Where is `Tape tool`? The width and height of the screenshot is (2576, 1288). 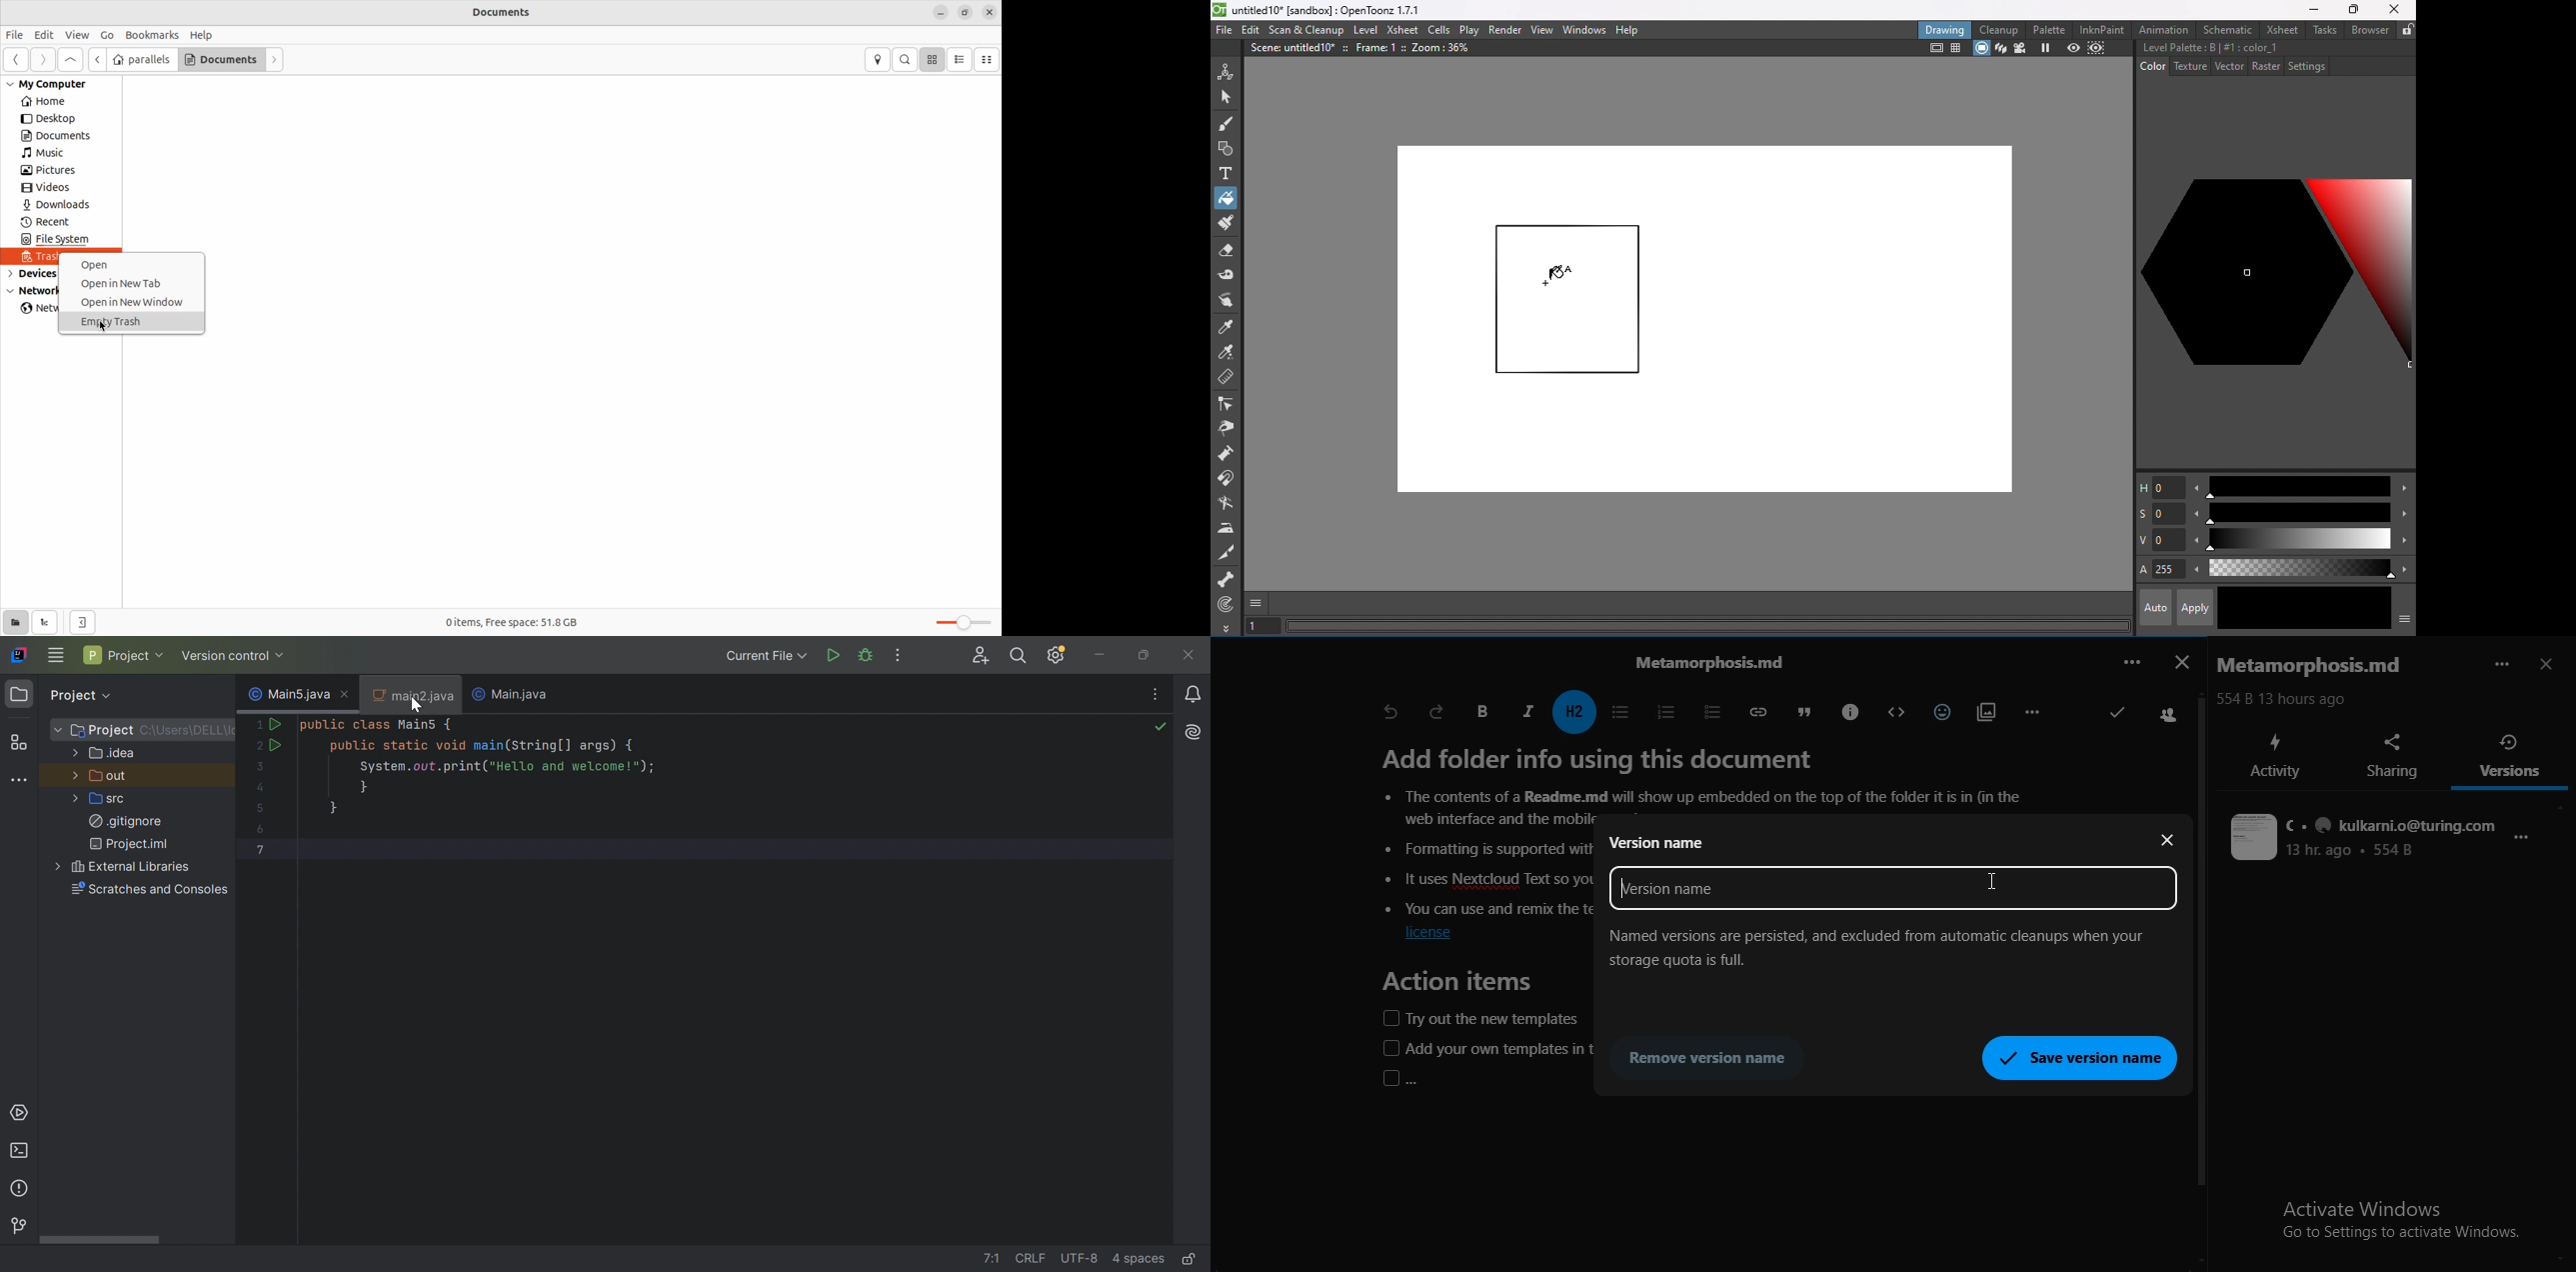 Tape tool is located at coordinates (1227, 277).